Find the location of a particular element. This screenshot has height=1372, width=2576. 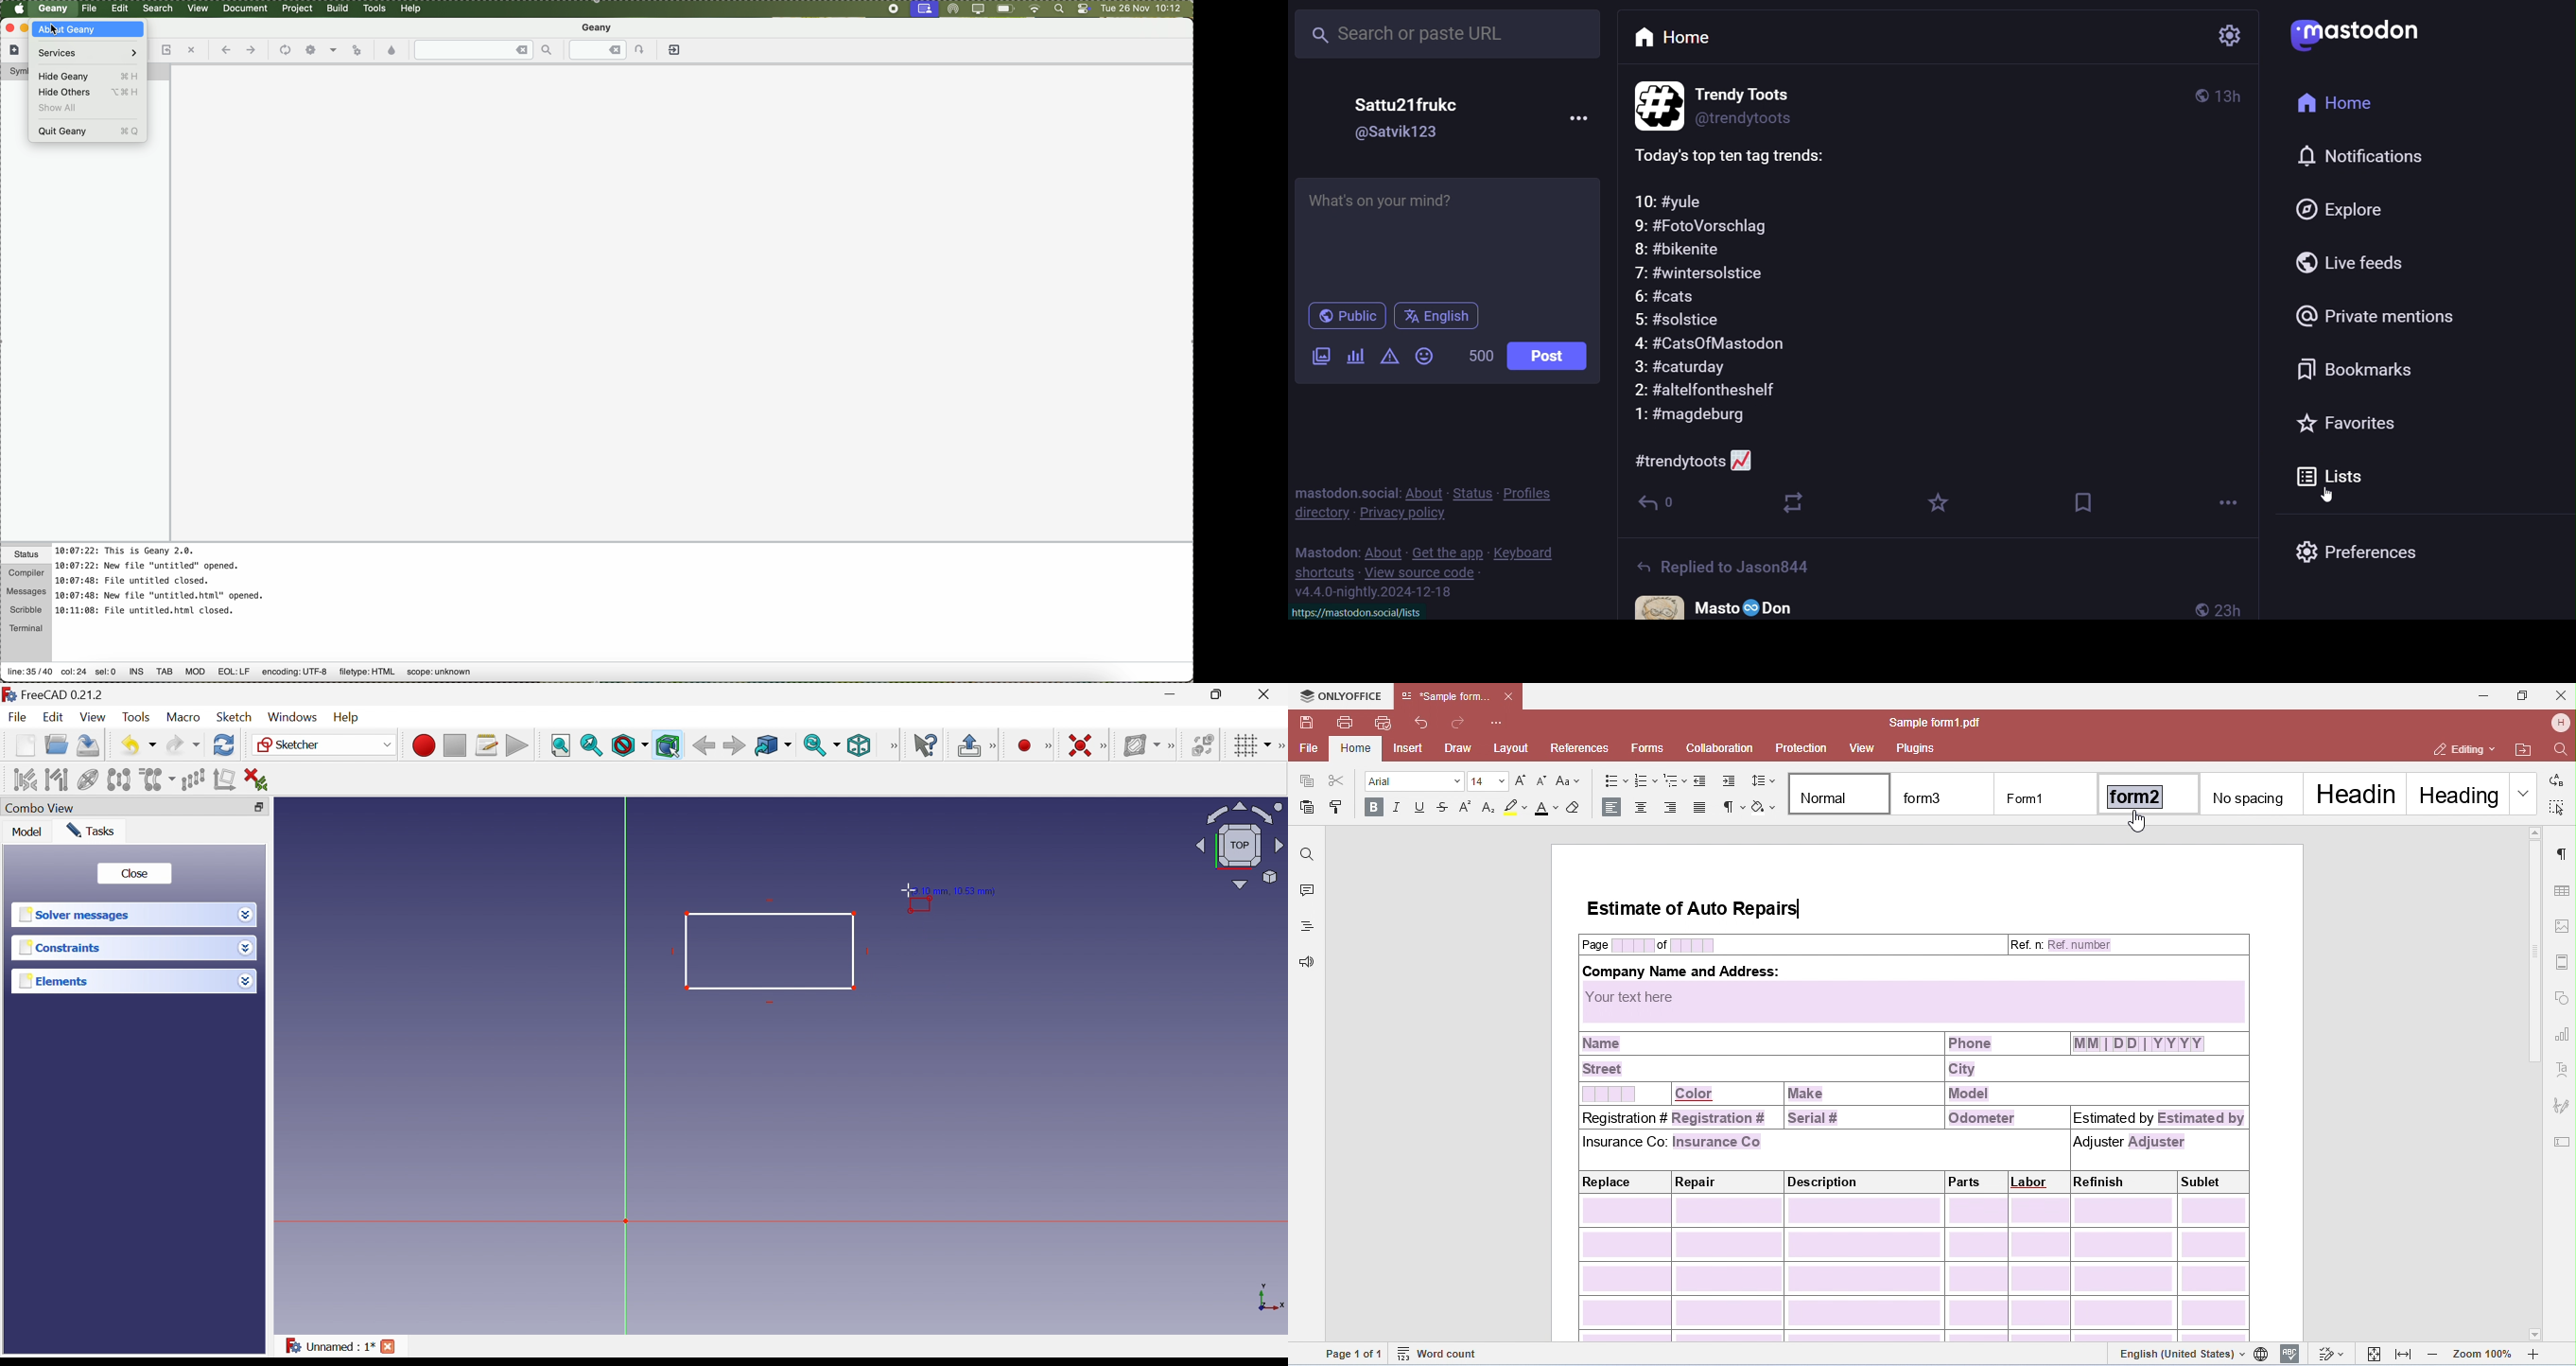

logo is located at coordinates (9, 694).